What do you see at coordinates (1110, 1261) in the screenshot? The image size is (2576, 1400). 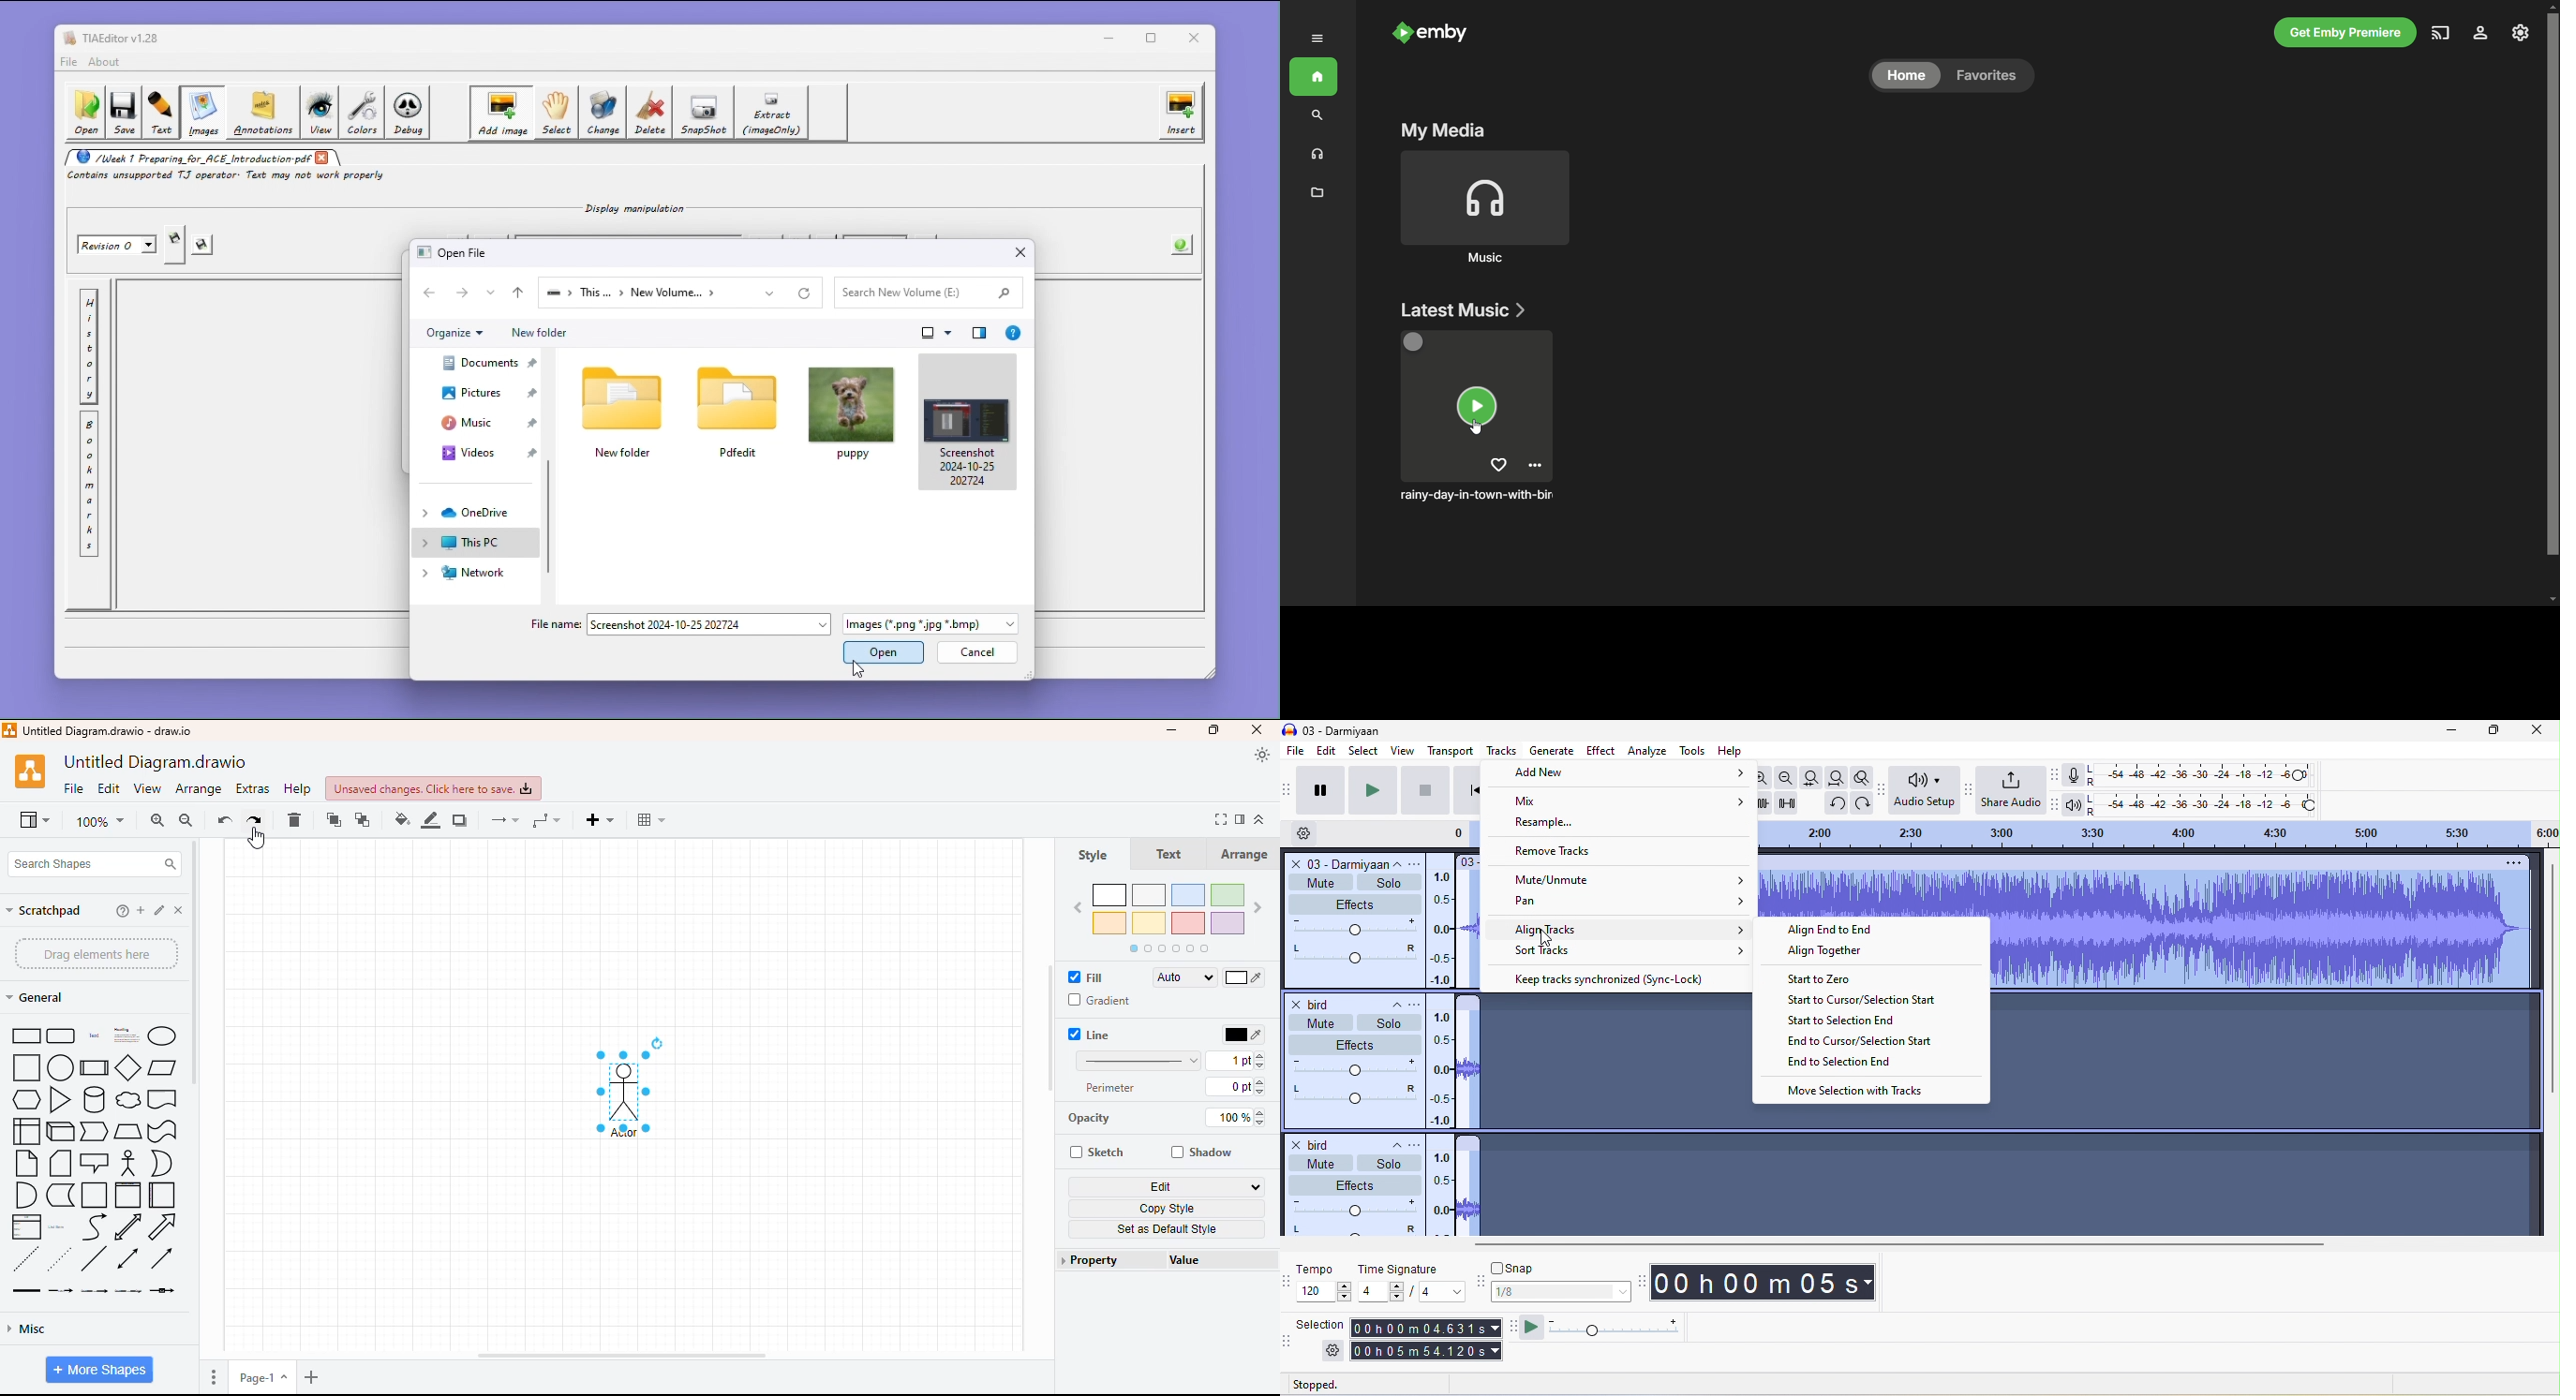 I see `property` at bounding box center [1110, 1261].